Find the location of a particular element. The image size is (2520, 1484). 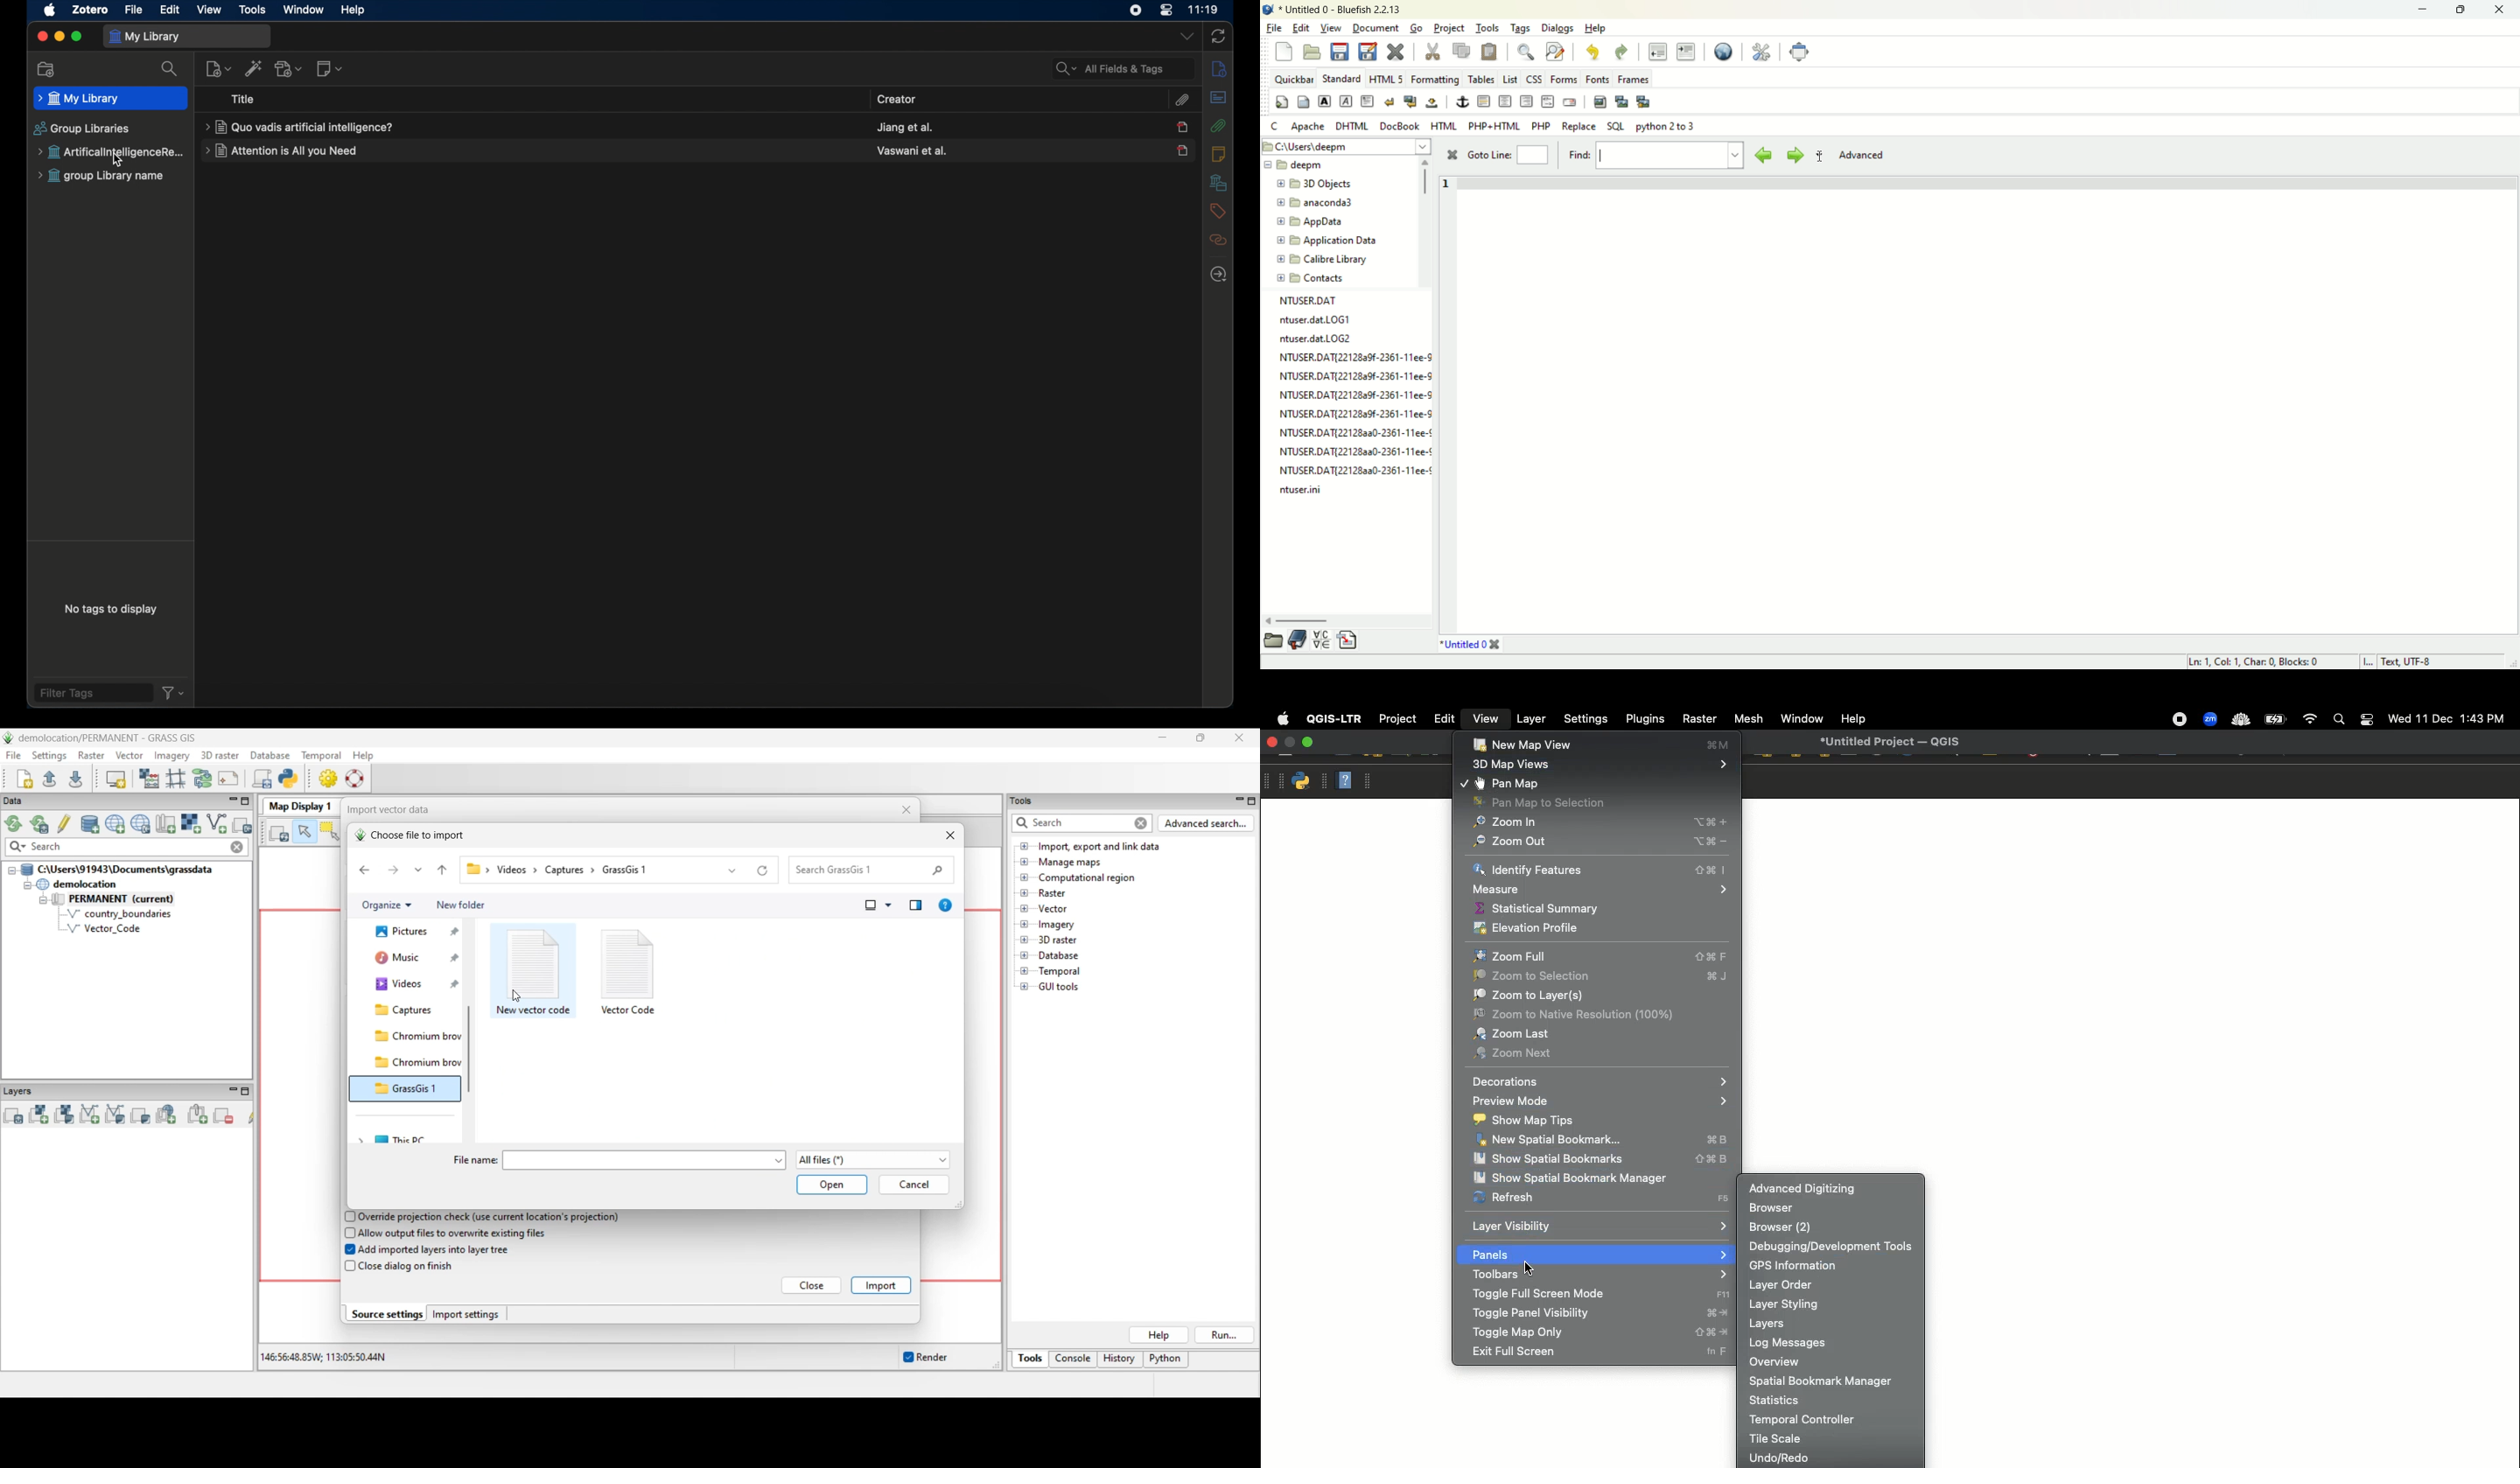

ntuser.ini is located at coordinates (1303, 491).